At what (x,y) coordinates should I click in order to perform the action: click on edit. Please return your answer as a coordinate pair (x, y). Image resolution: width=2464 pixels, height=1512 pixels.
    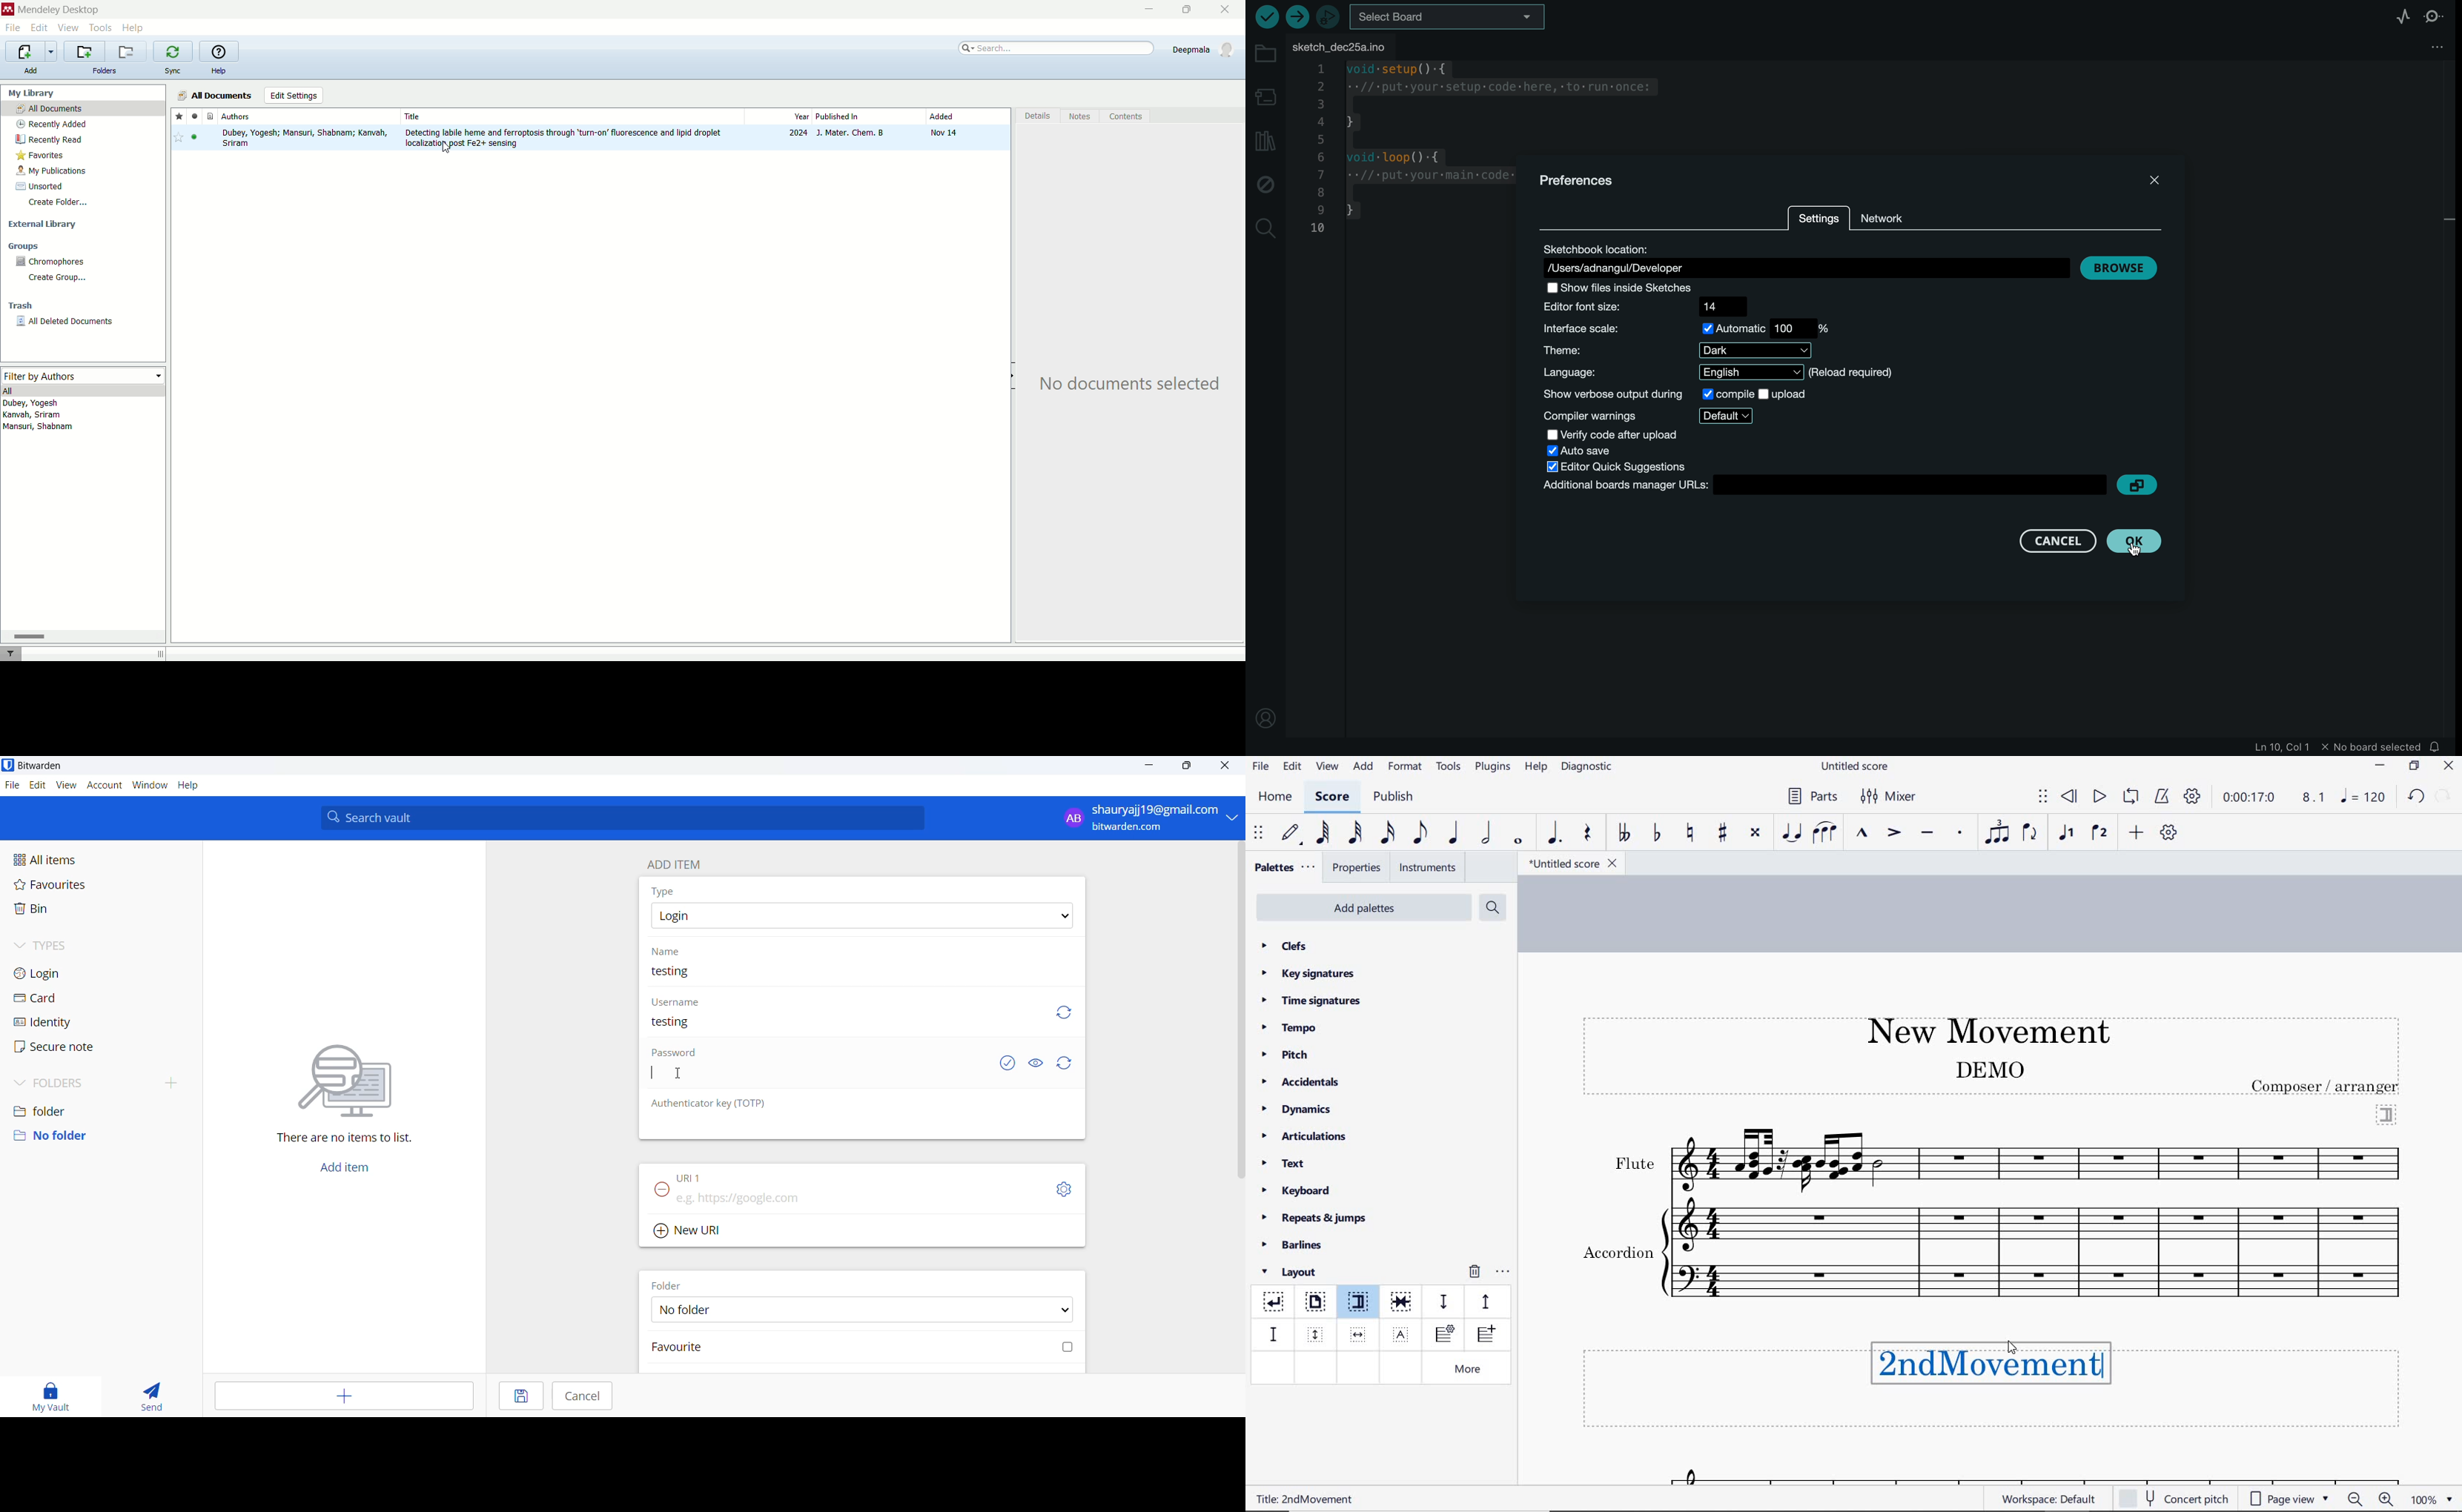
    Looking at the image, I should click on (40, 27).